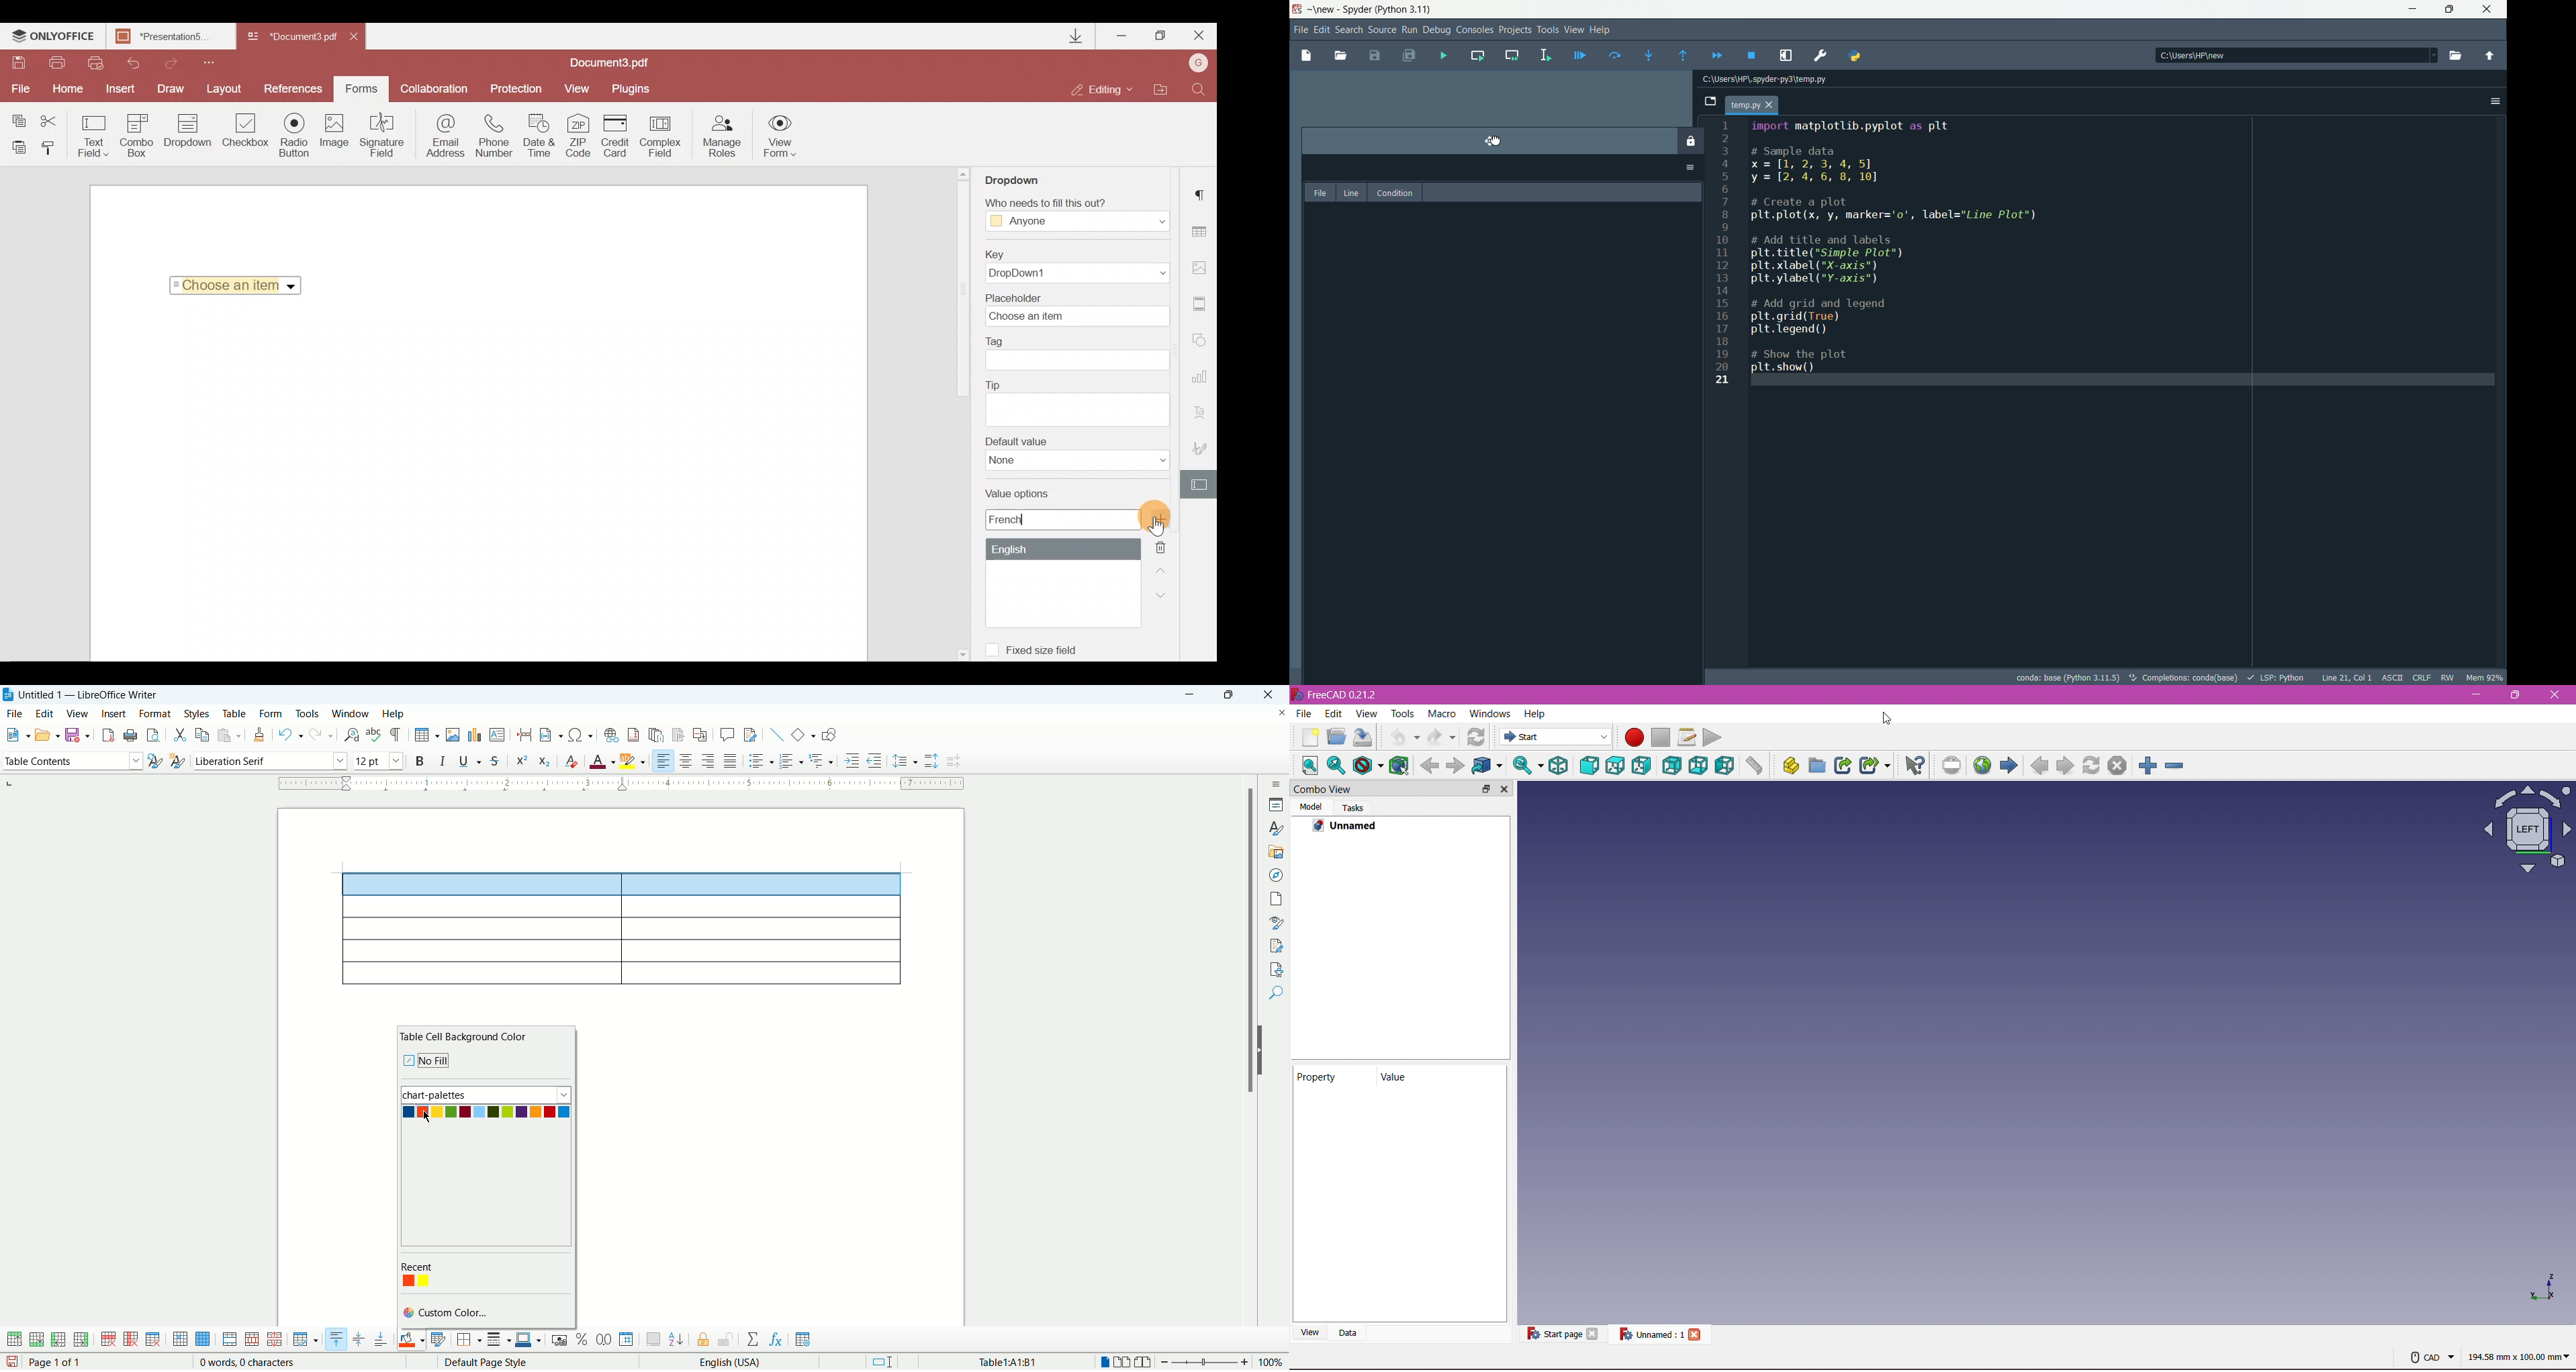 The width and height of the screenshot is (2576, 1372). What do you see at coordinates (1324, 9) in the screenshot?
I see `new` at bounding box center [1324, 9].